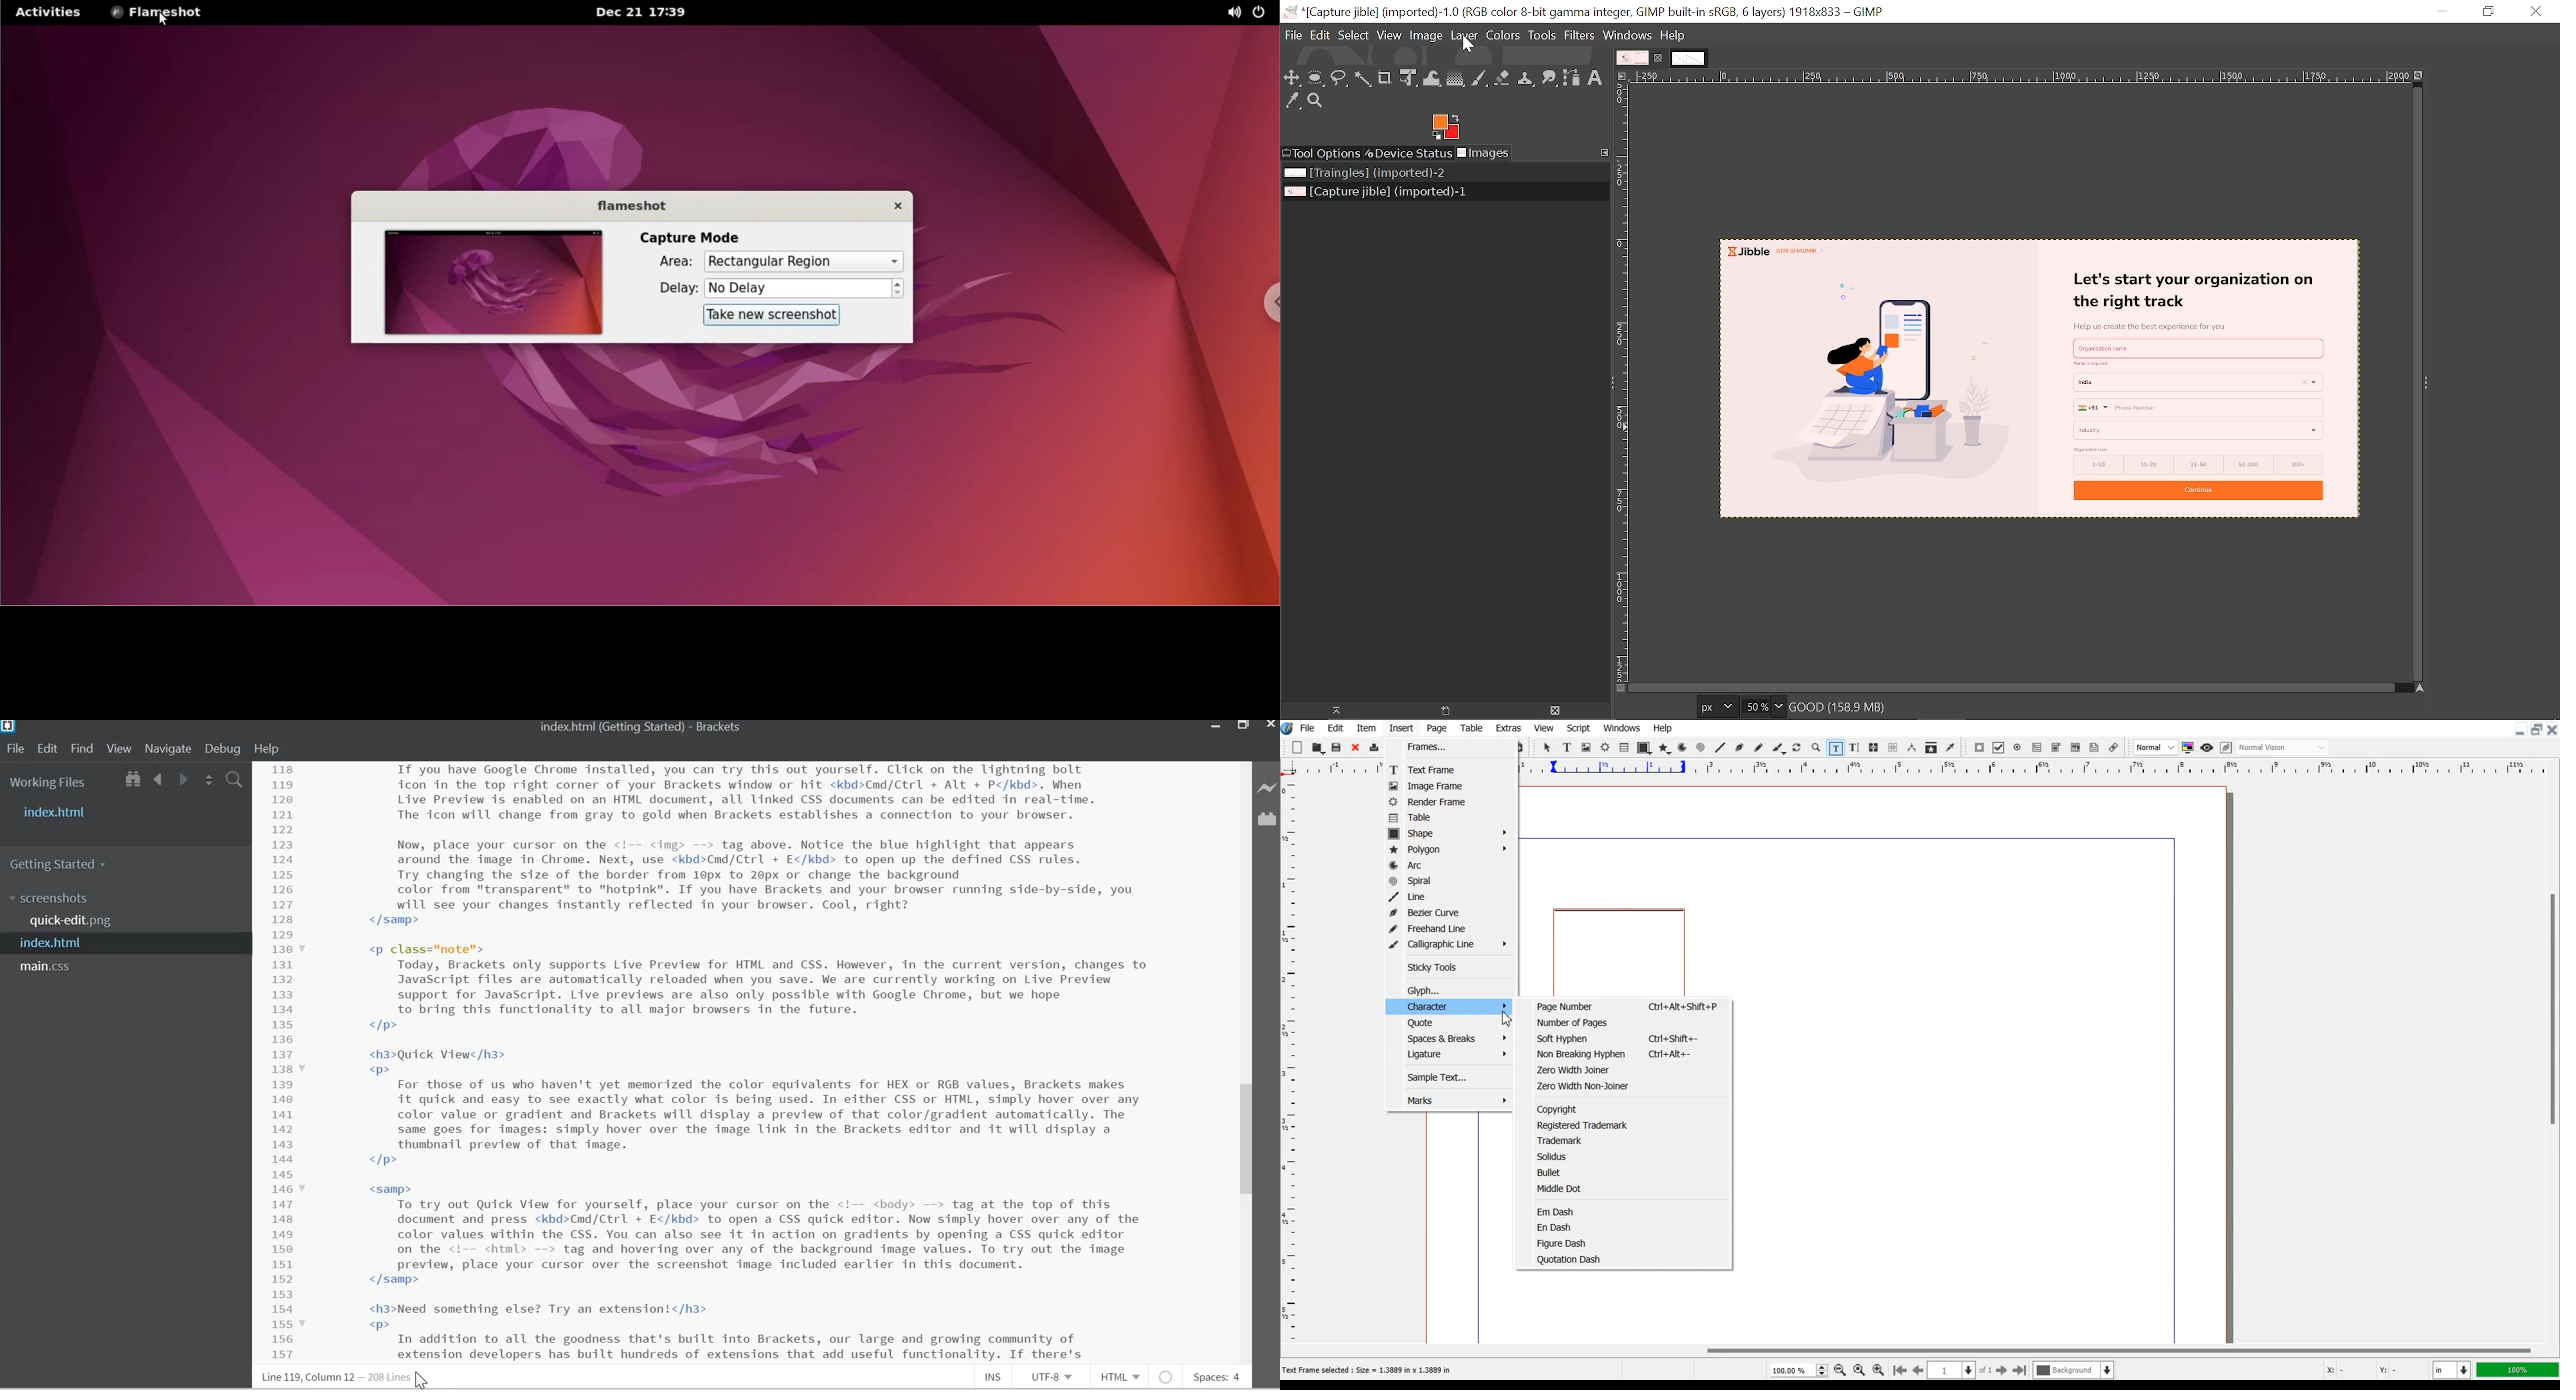  What do you see at coordinates (1621, 951) in the screenshot?
I see `text frame` at bounding box center [1621, 951].